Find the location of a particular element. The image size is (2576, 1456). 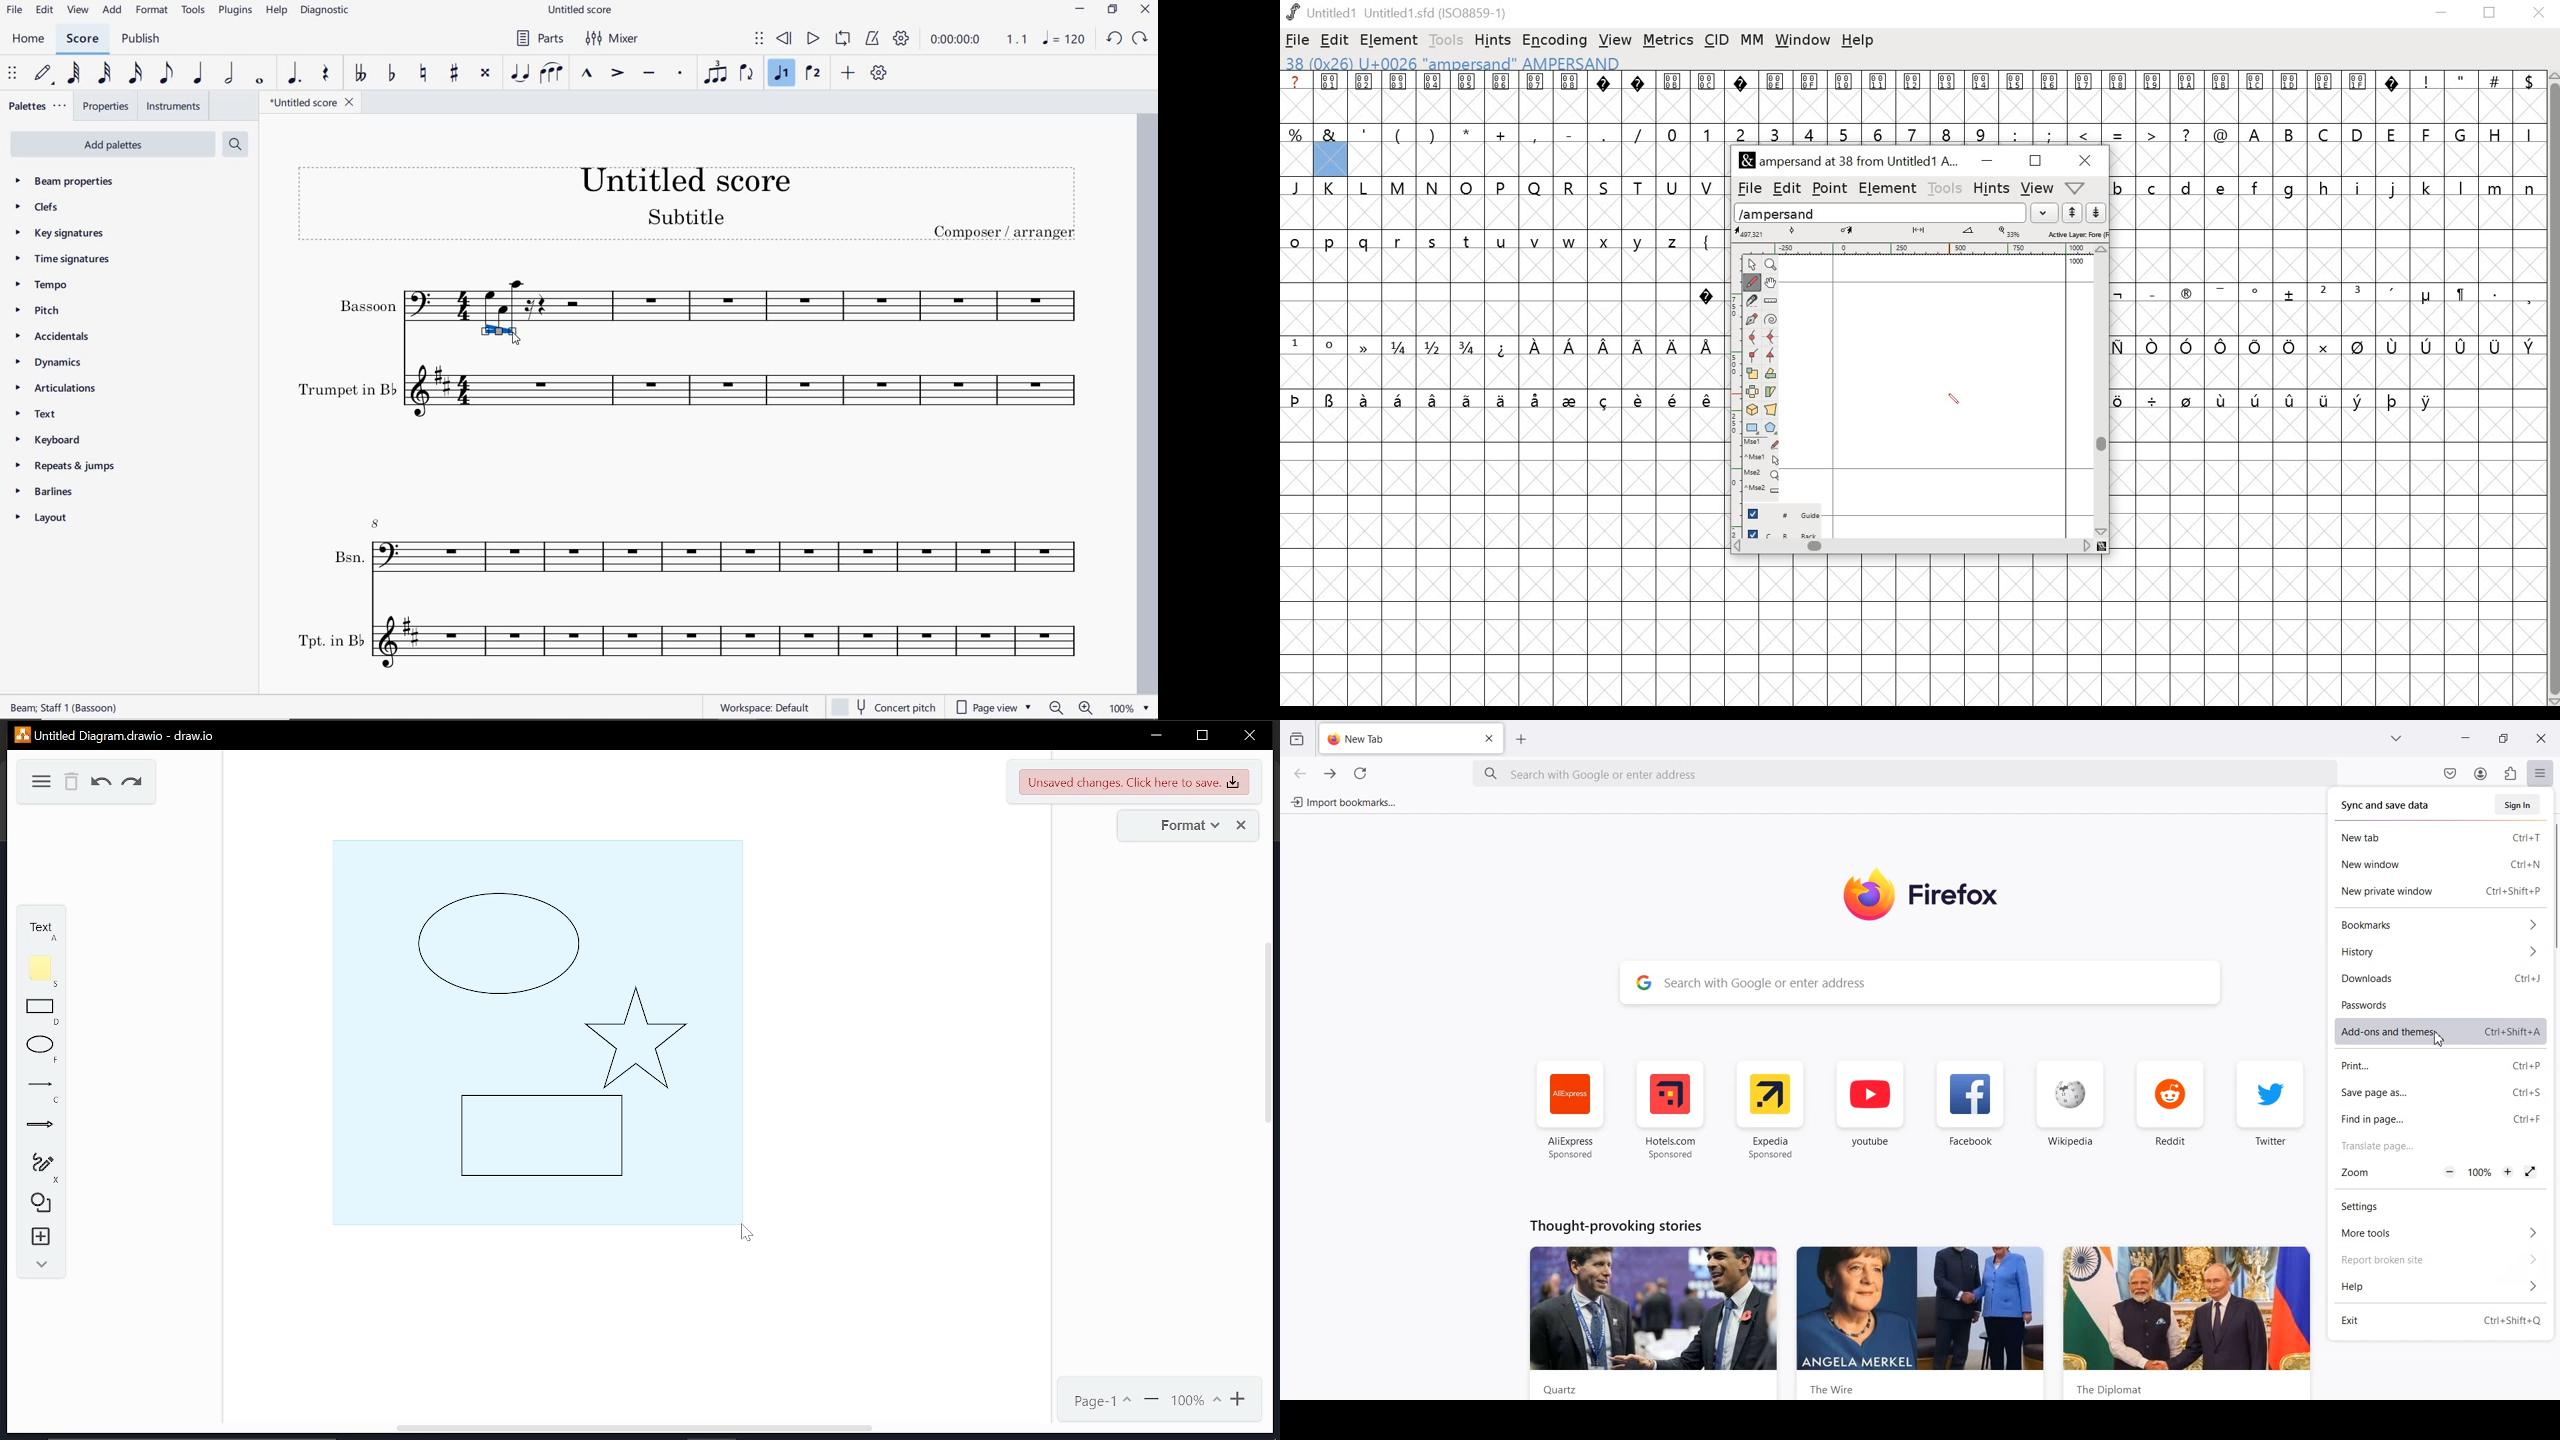

symbol is located at coordinates (2290, 294).